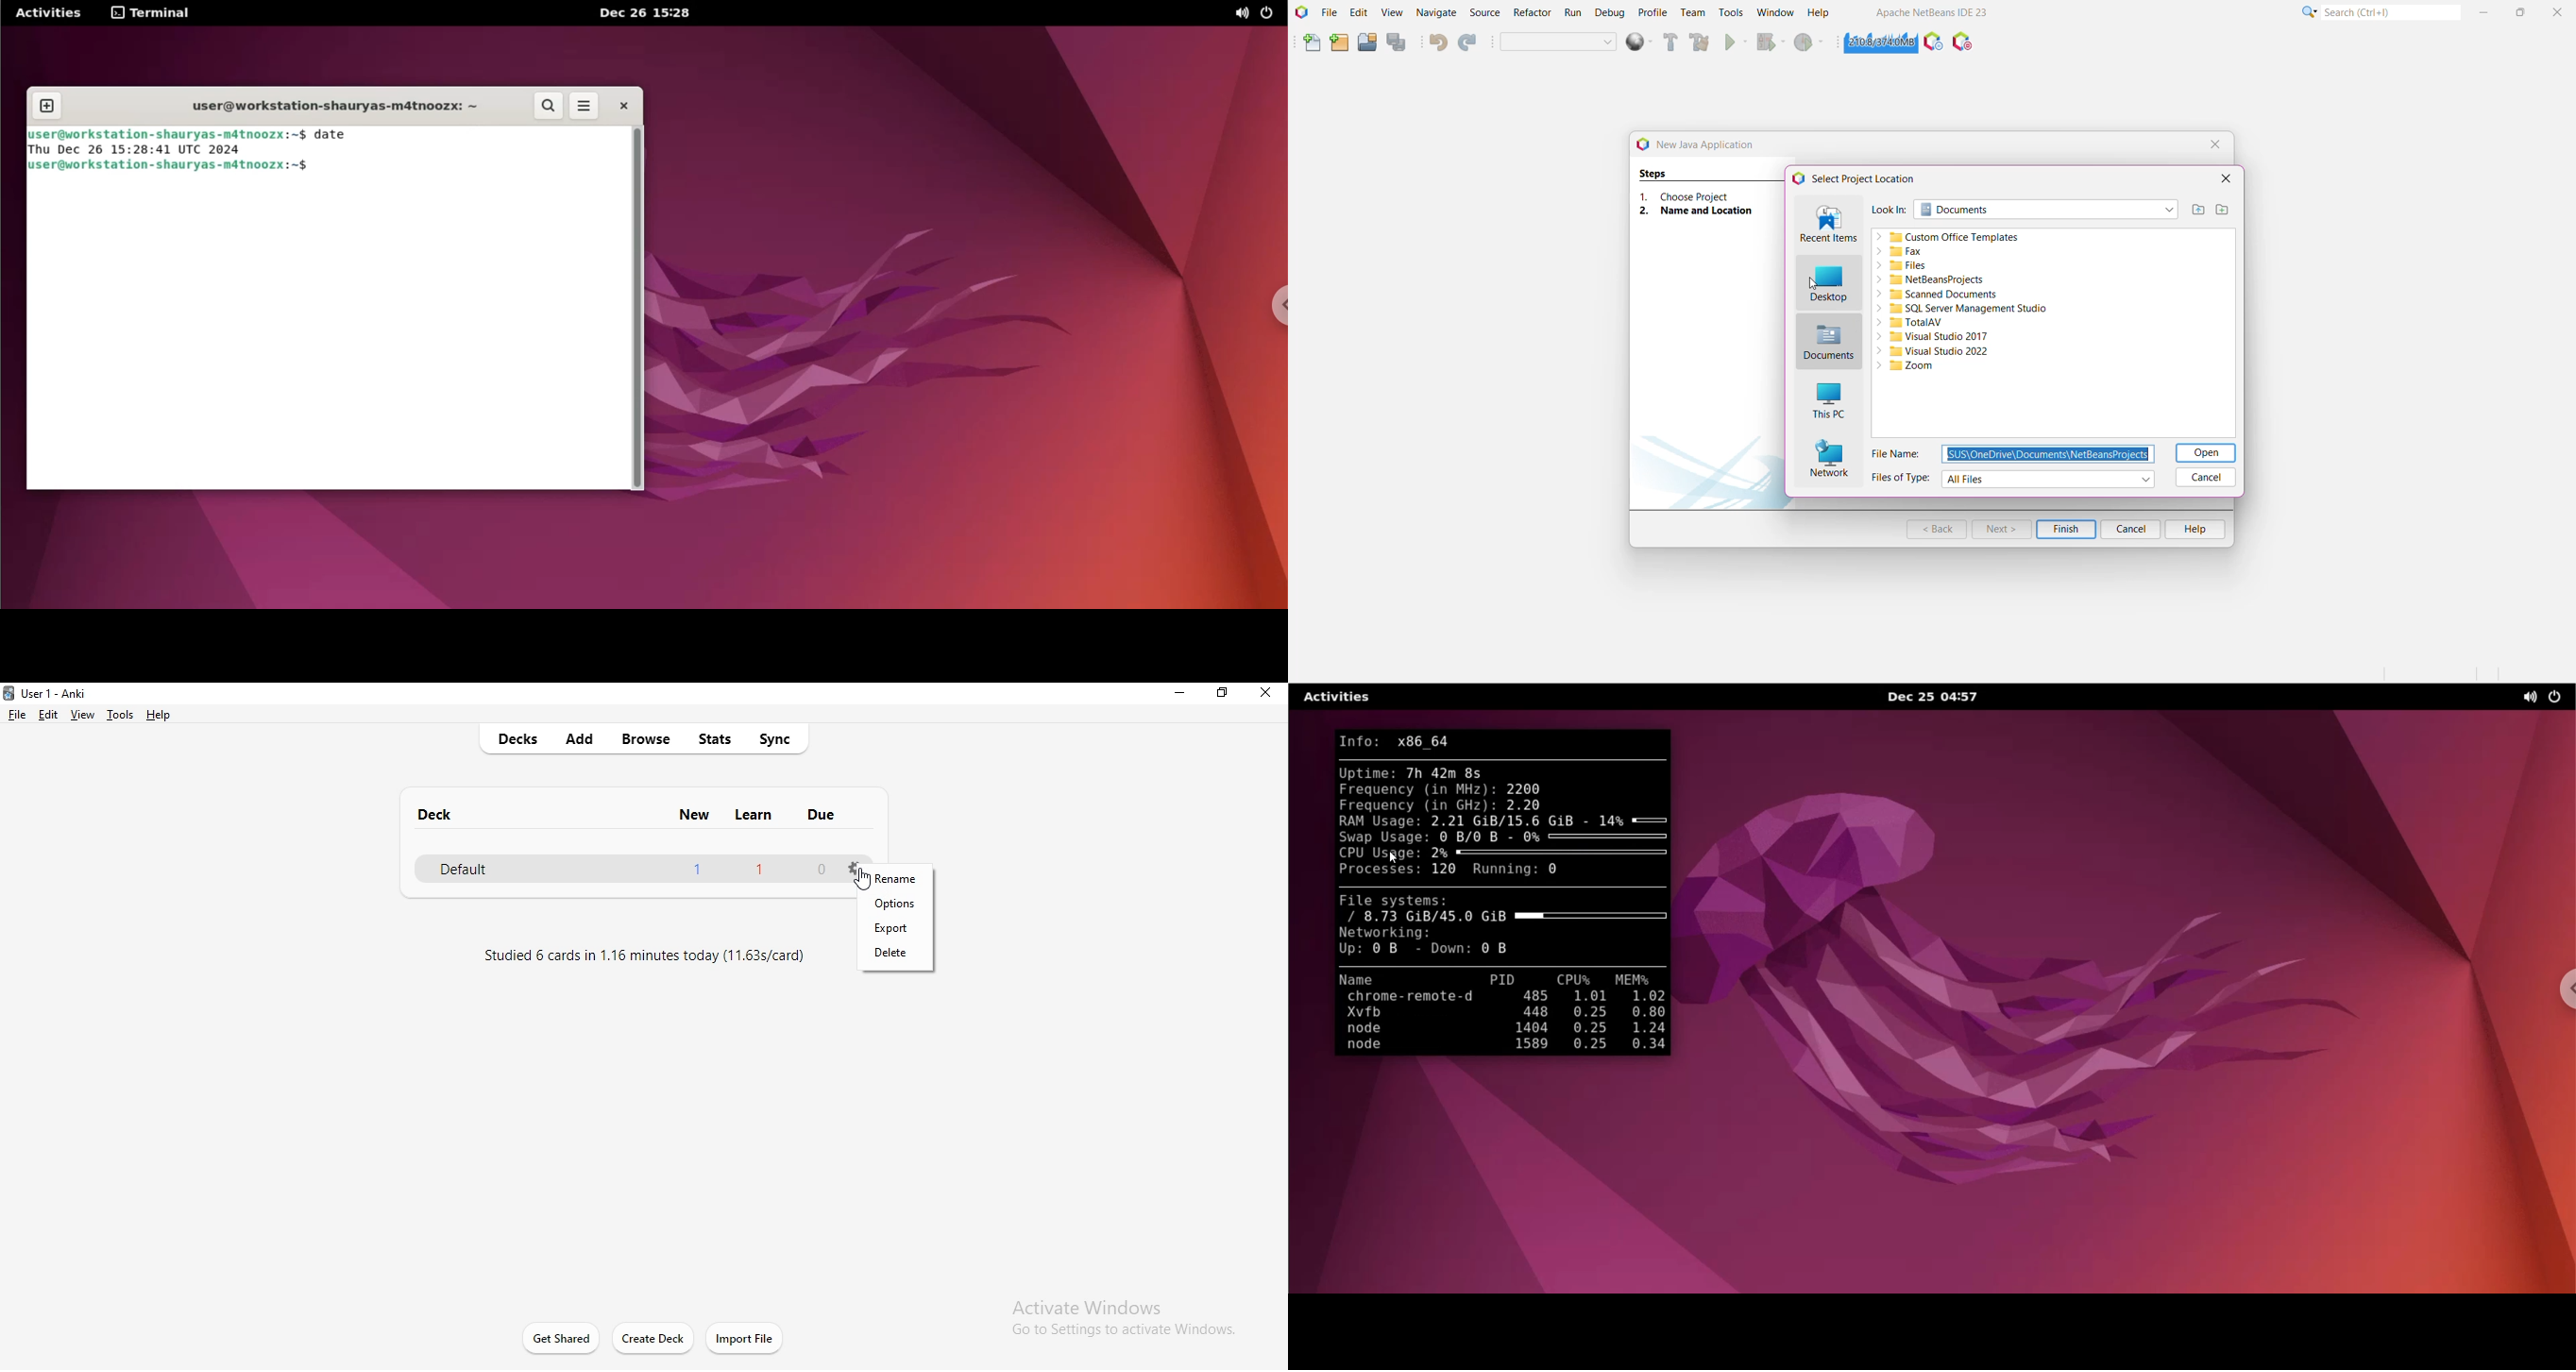  I want to click on help, so click(161, 714).